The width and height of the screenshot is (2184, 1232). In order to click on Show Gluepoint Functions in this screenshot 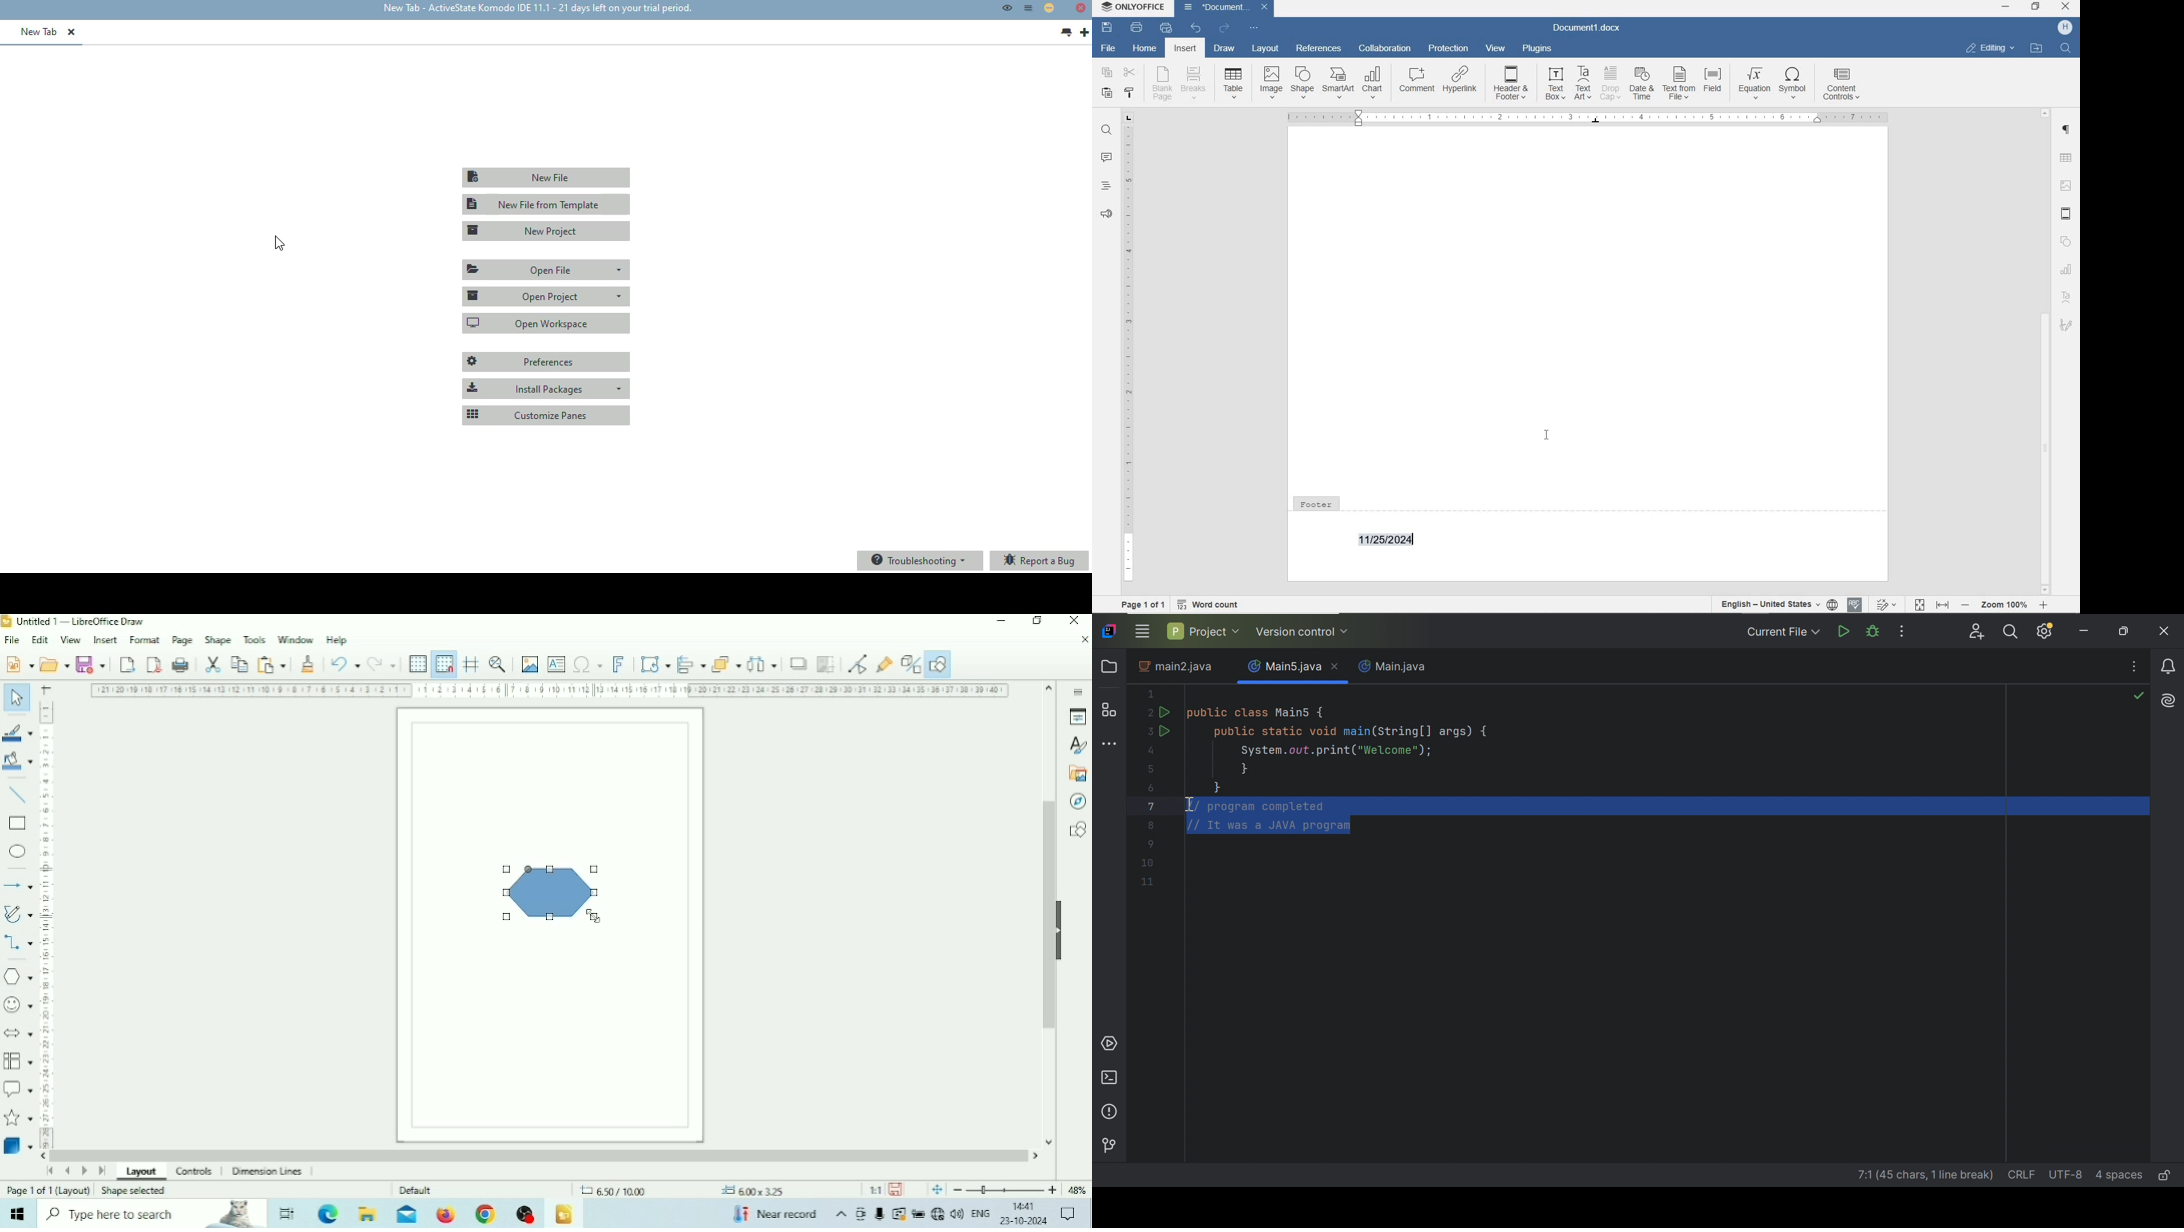, I will do `click(884, 665)`.